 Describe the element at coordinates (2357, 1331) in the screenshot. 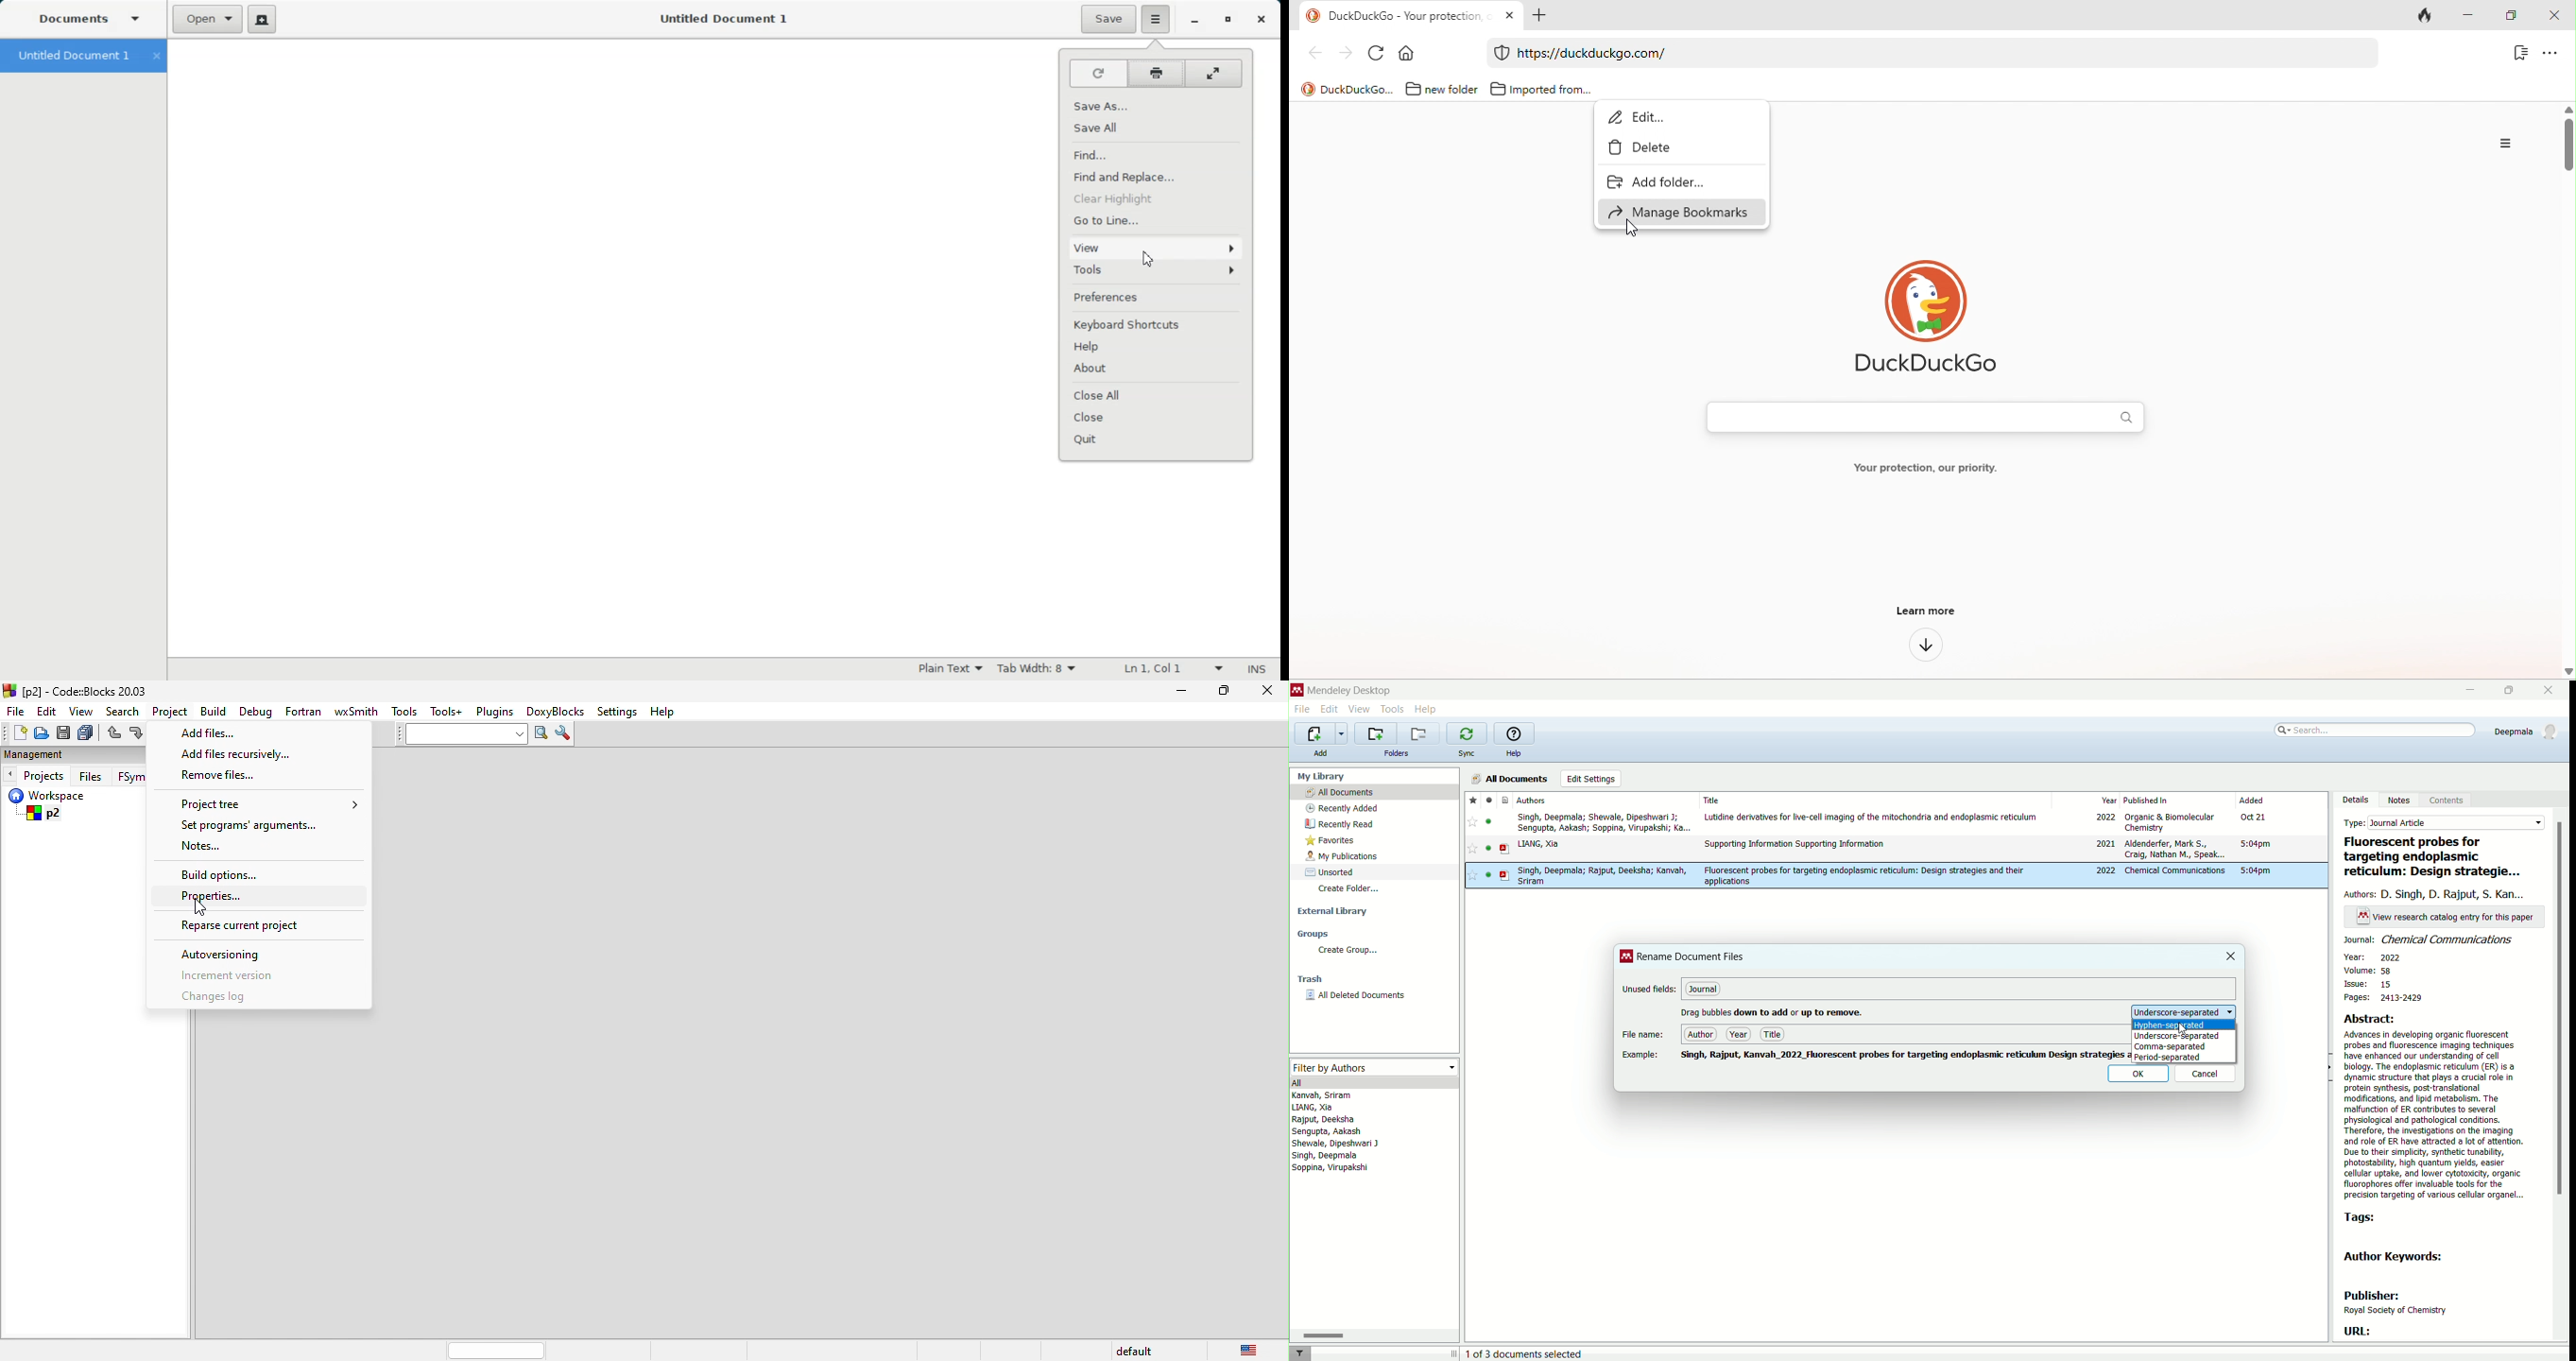

I see `URL` at that location.